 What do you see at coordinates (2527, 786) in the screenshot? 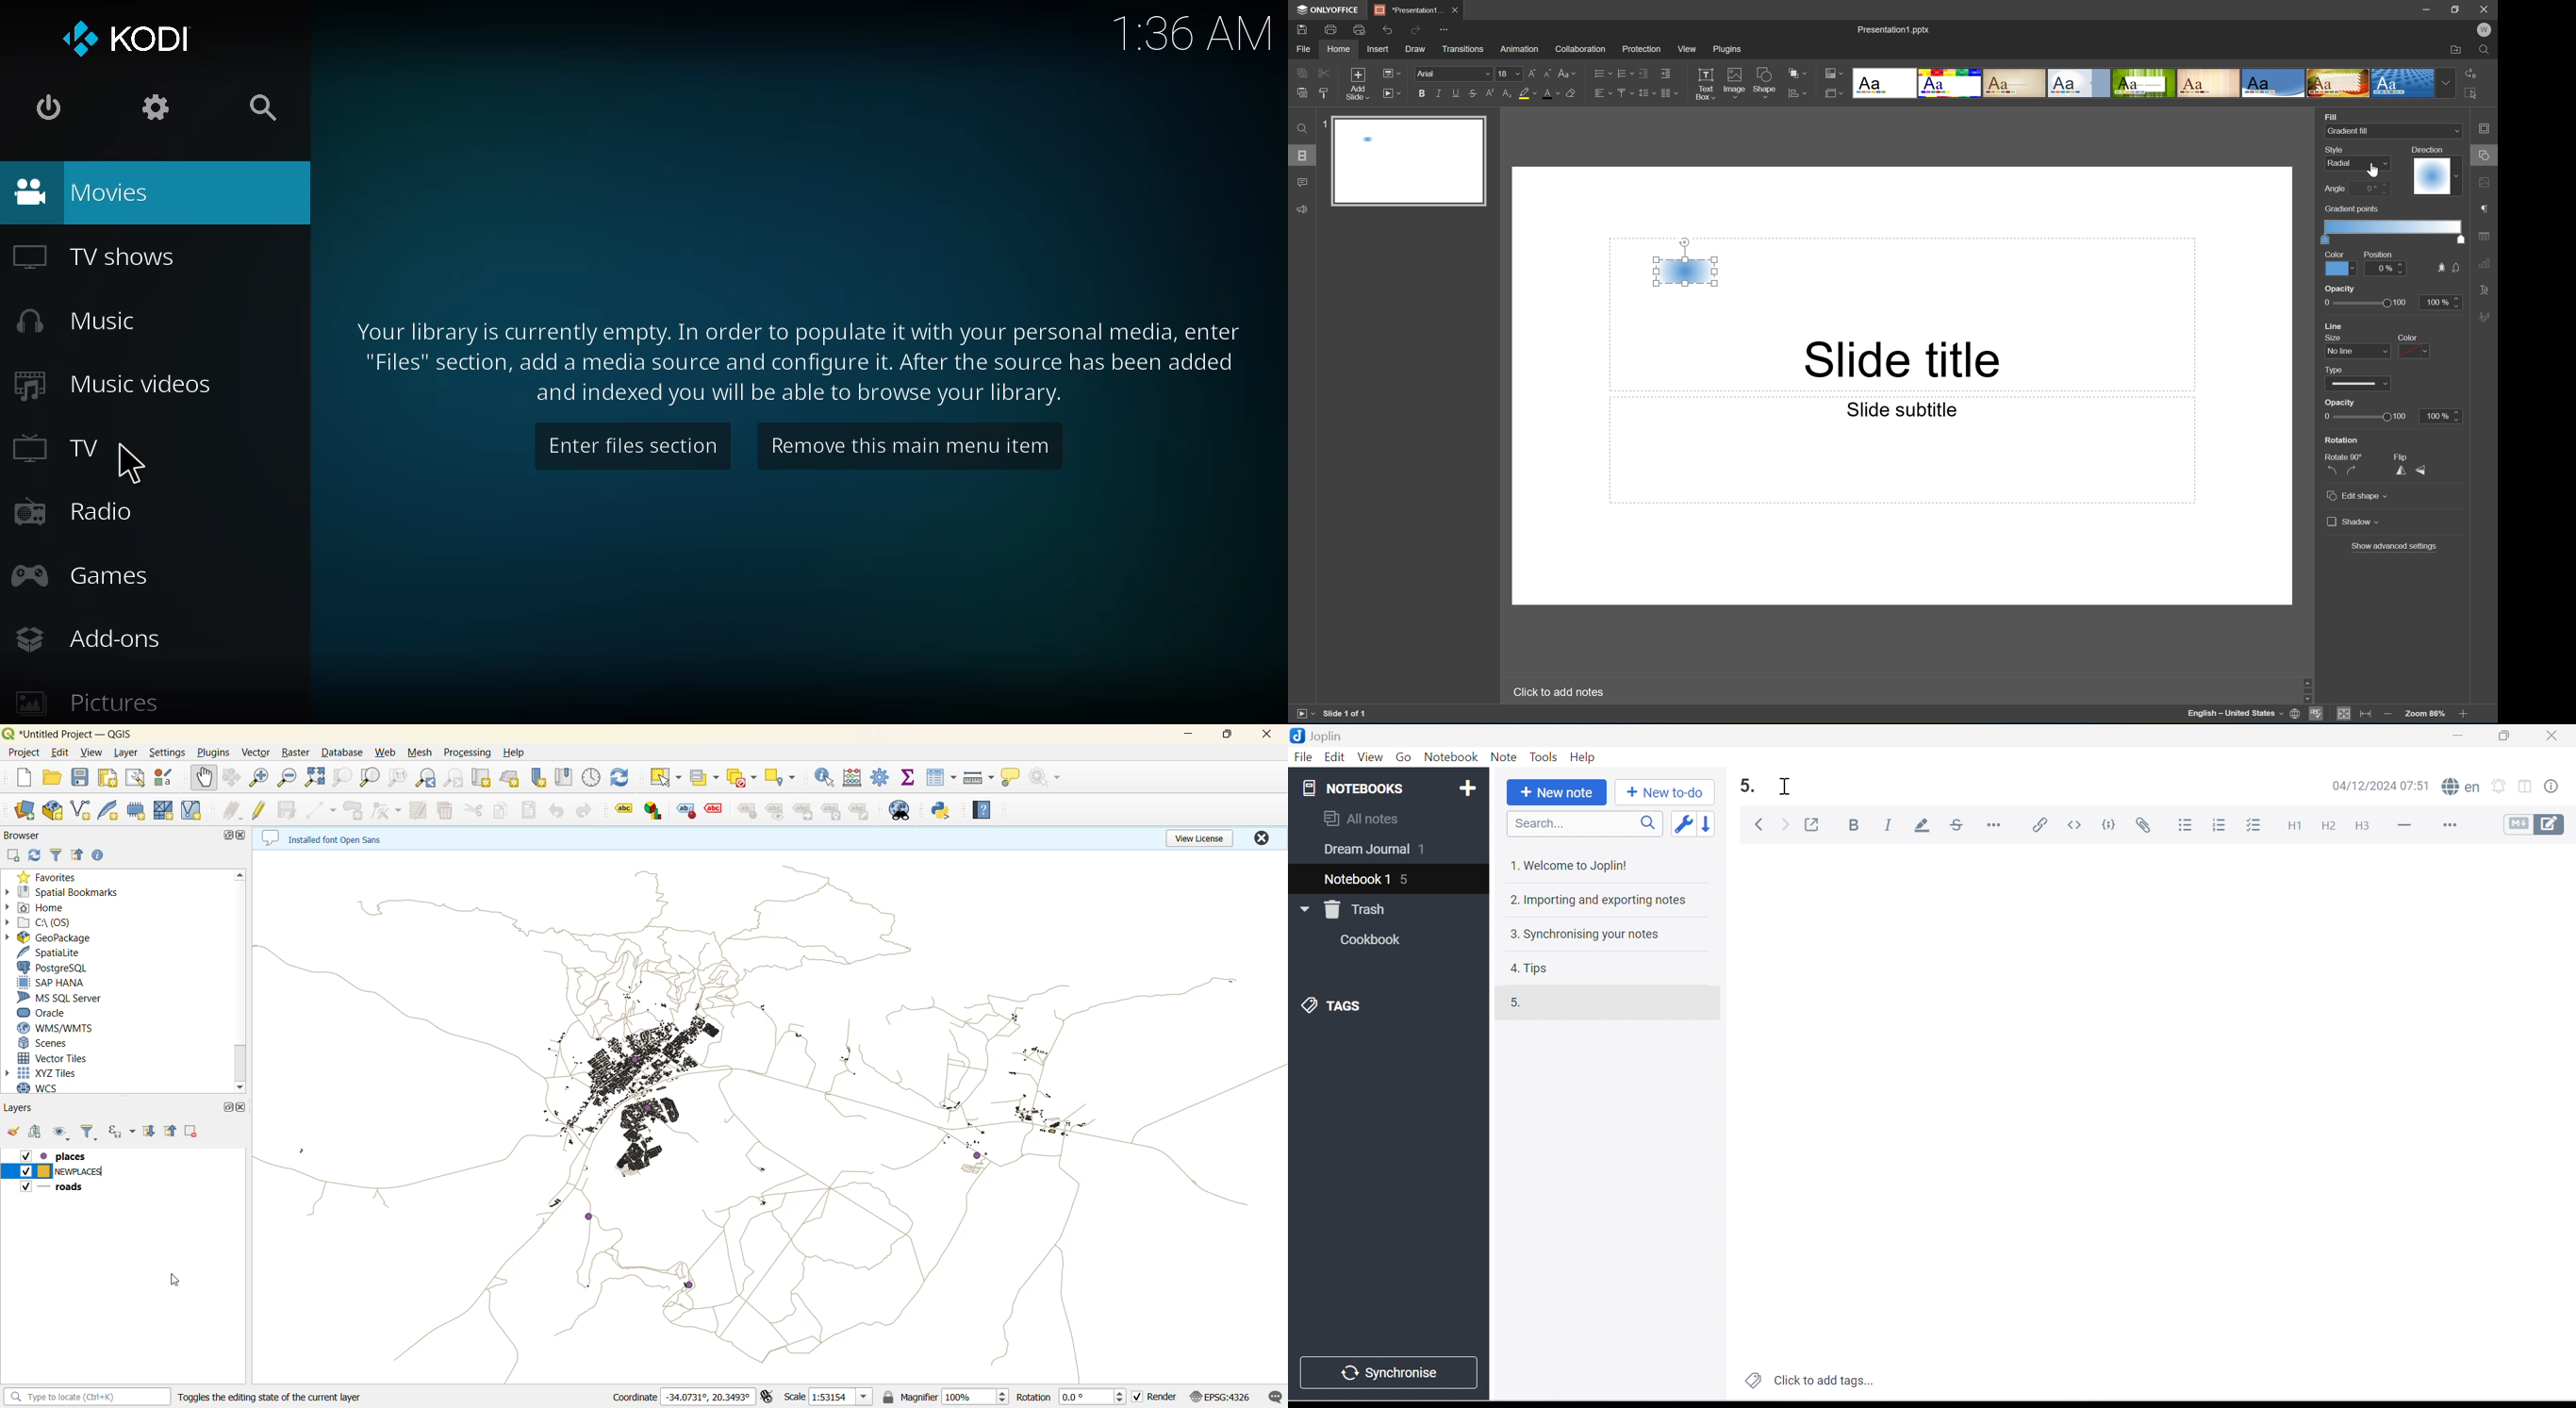
I see `Toggle editor layout` at bounding box center [2527, 786].